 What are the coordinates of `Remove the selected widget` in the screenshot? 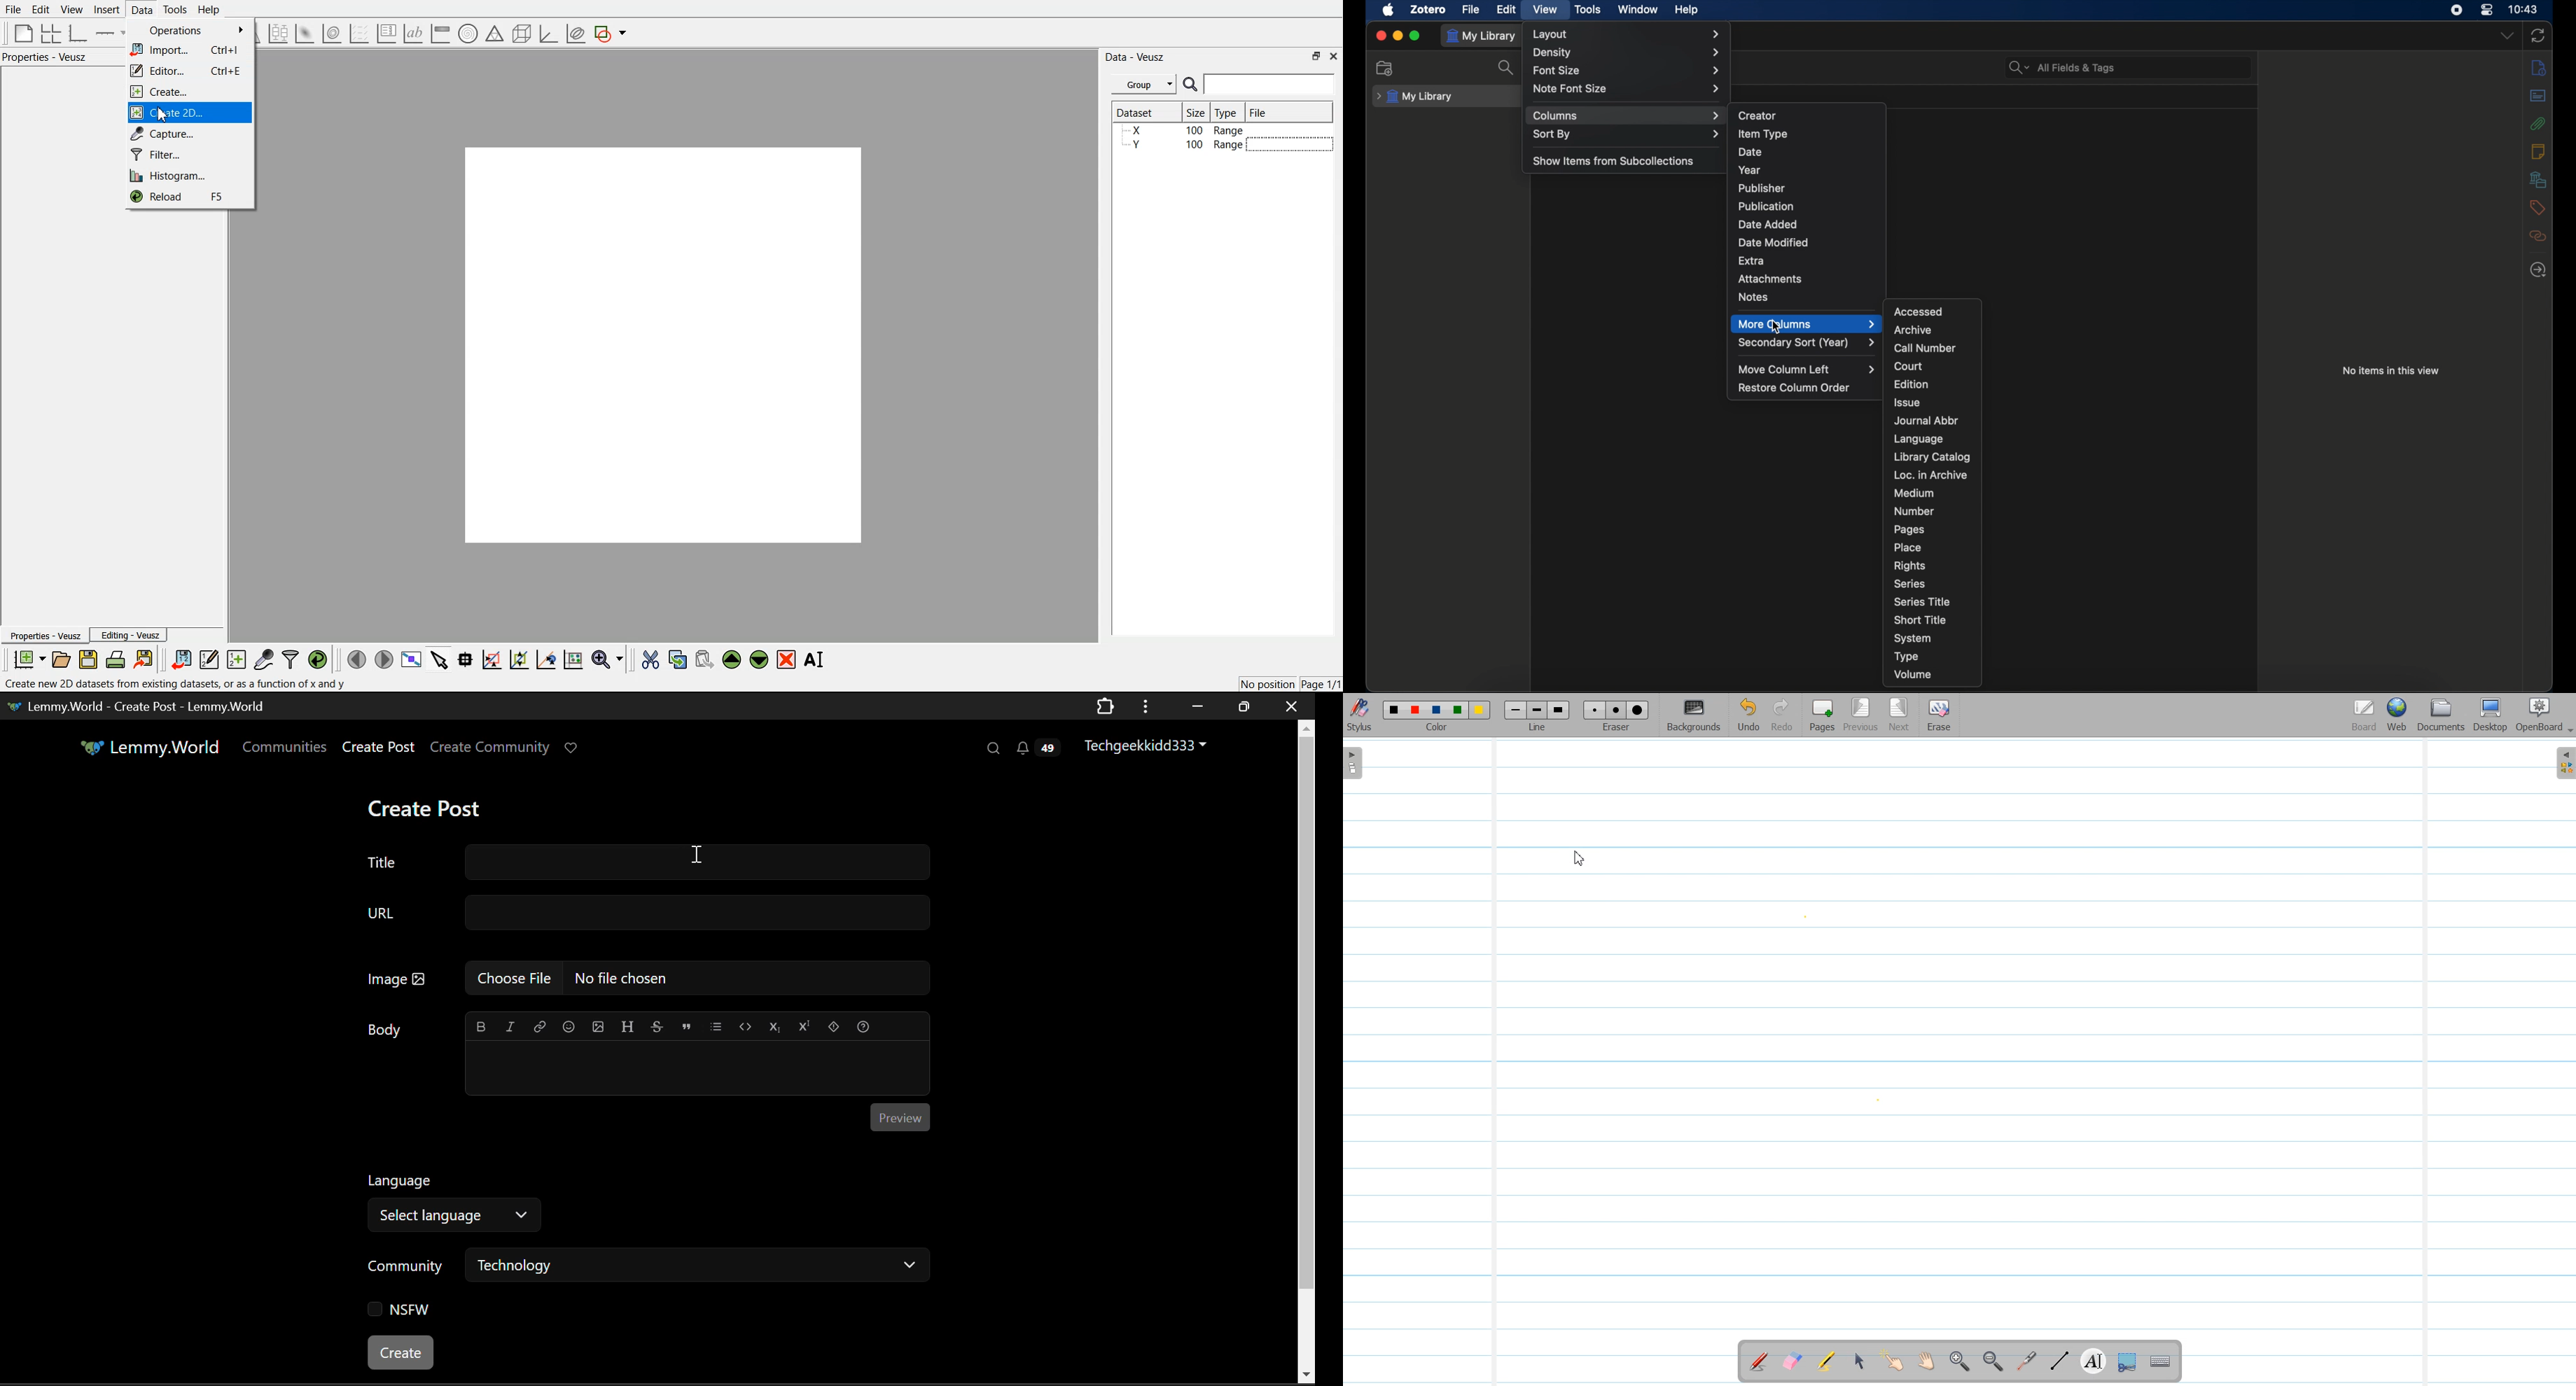 It's located at (786, 661).